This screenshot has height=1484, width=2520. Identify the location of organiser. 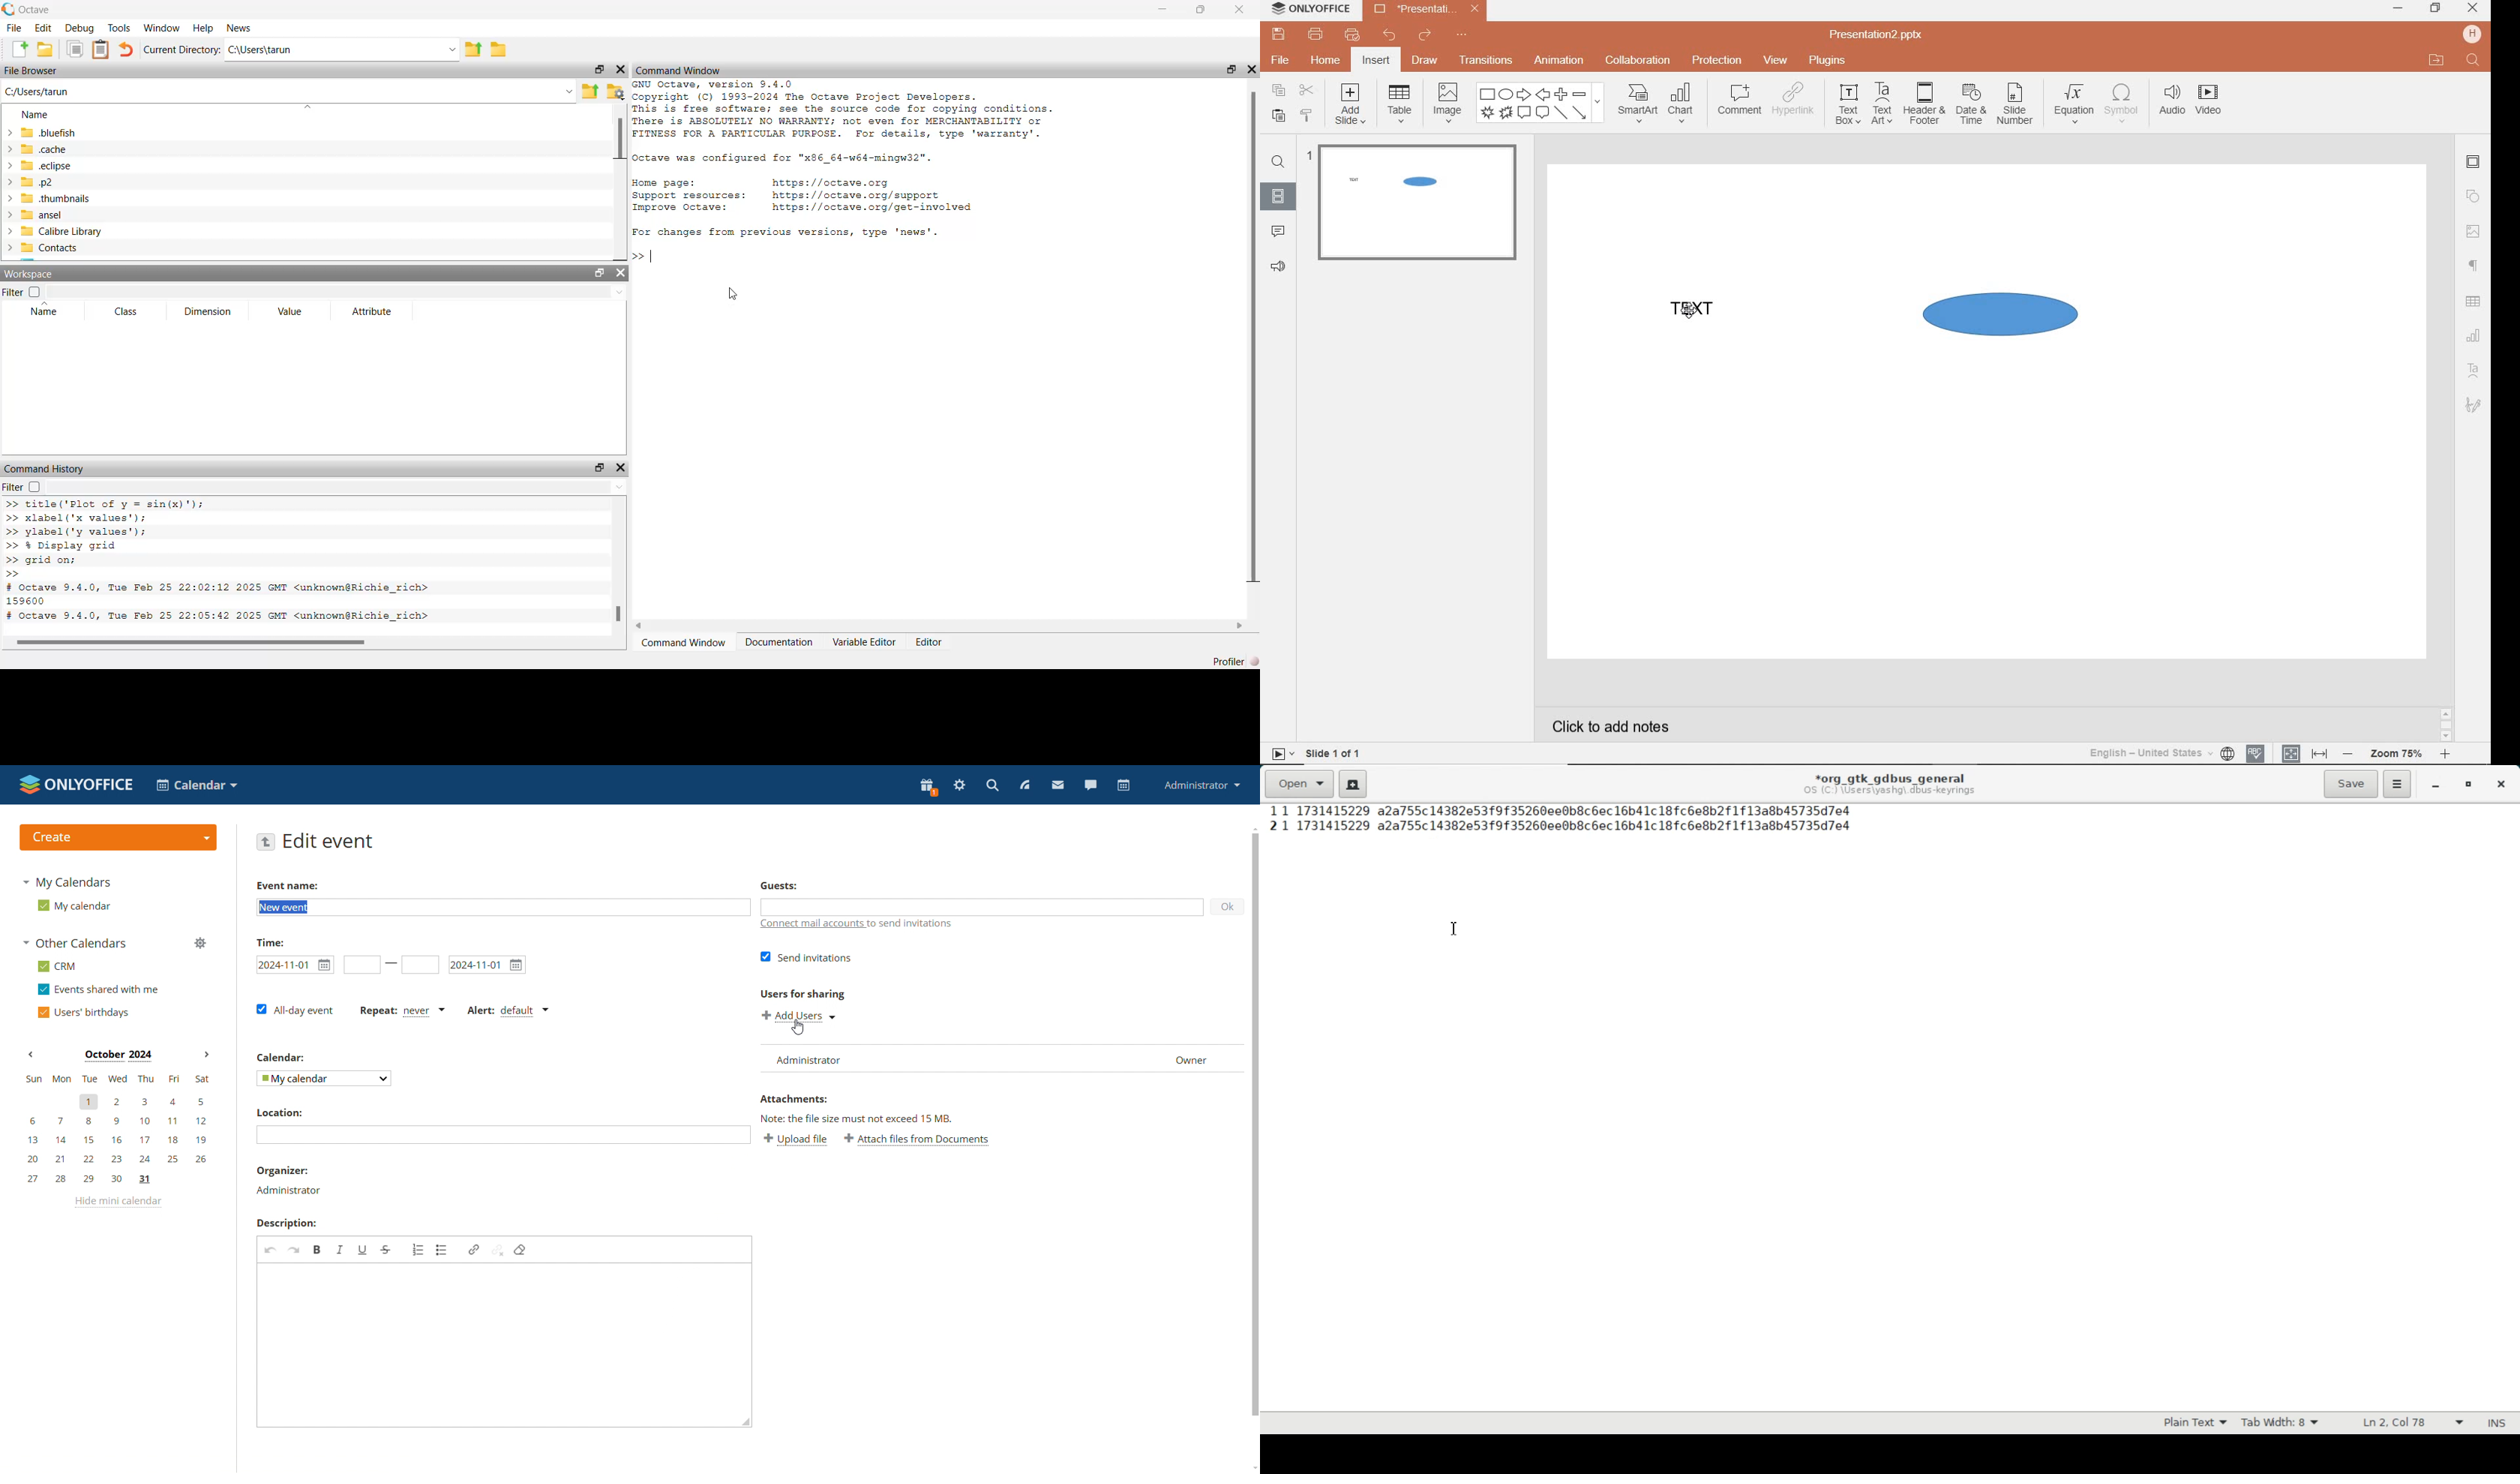
(282, 1171).